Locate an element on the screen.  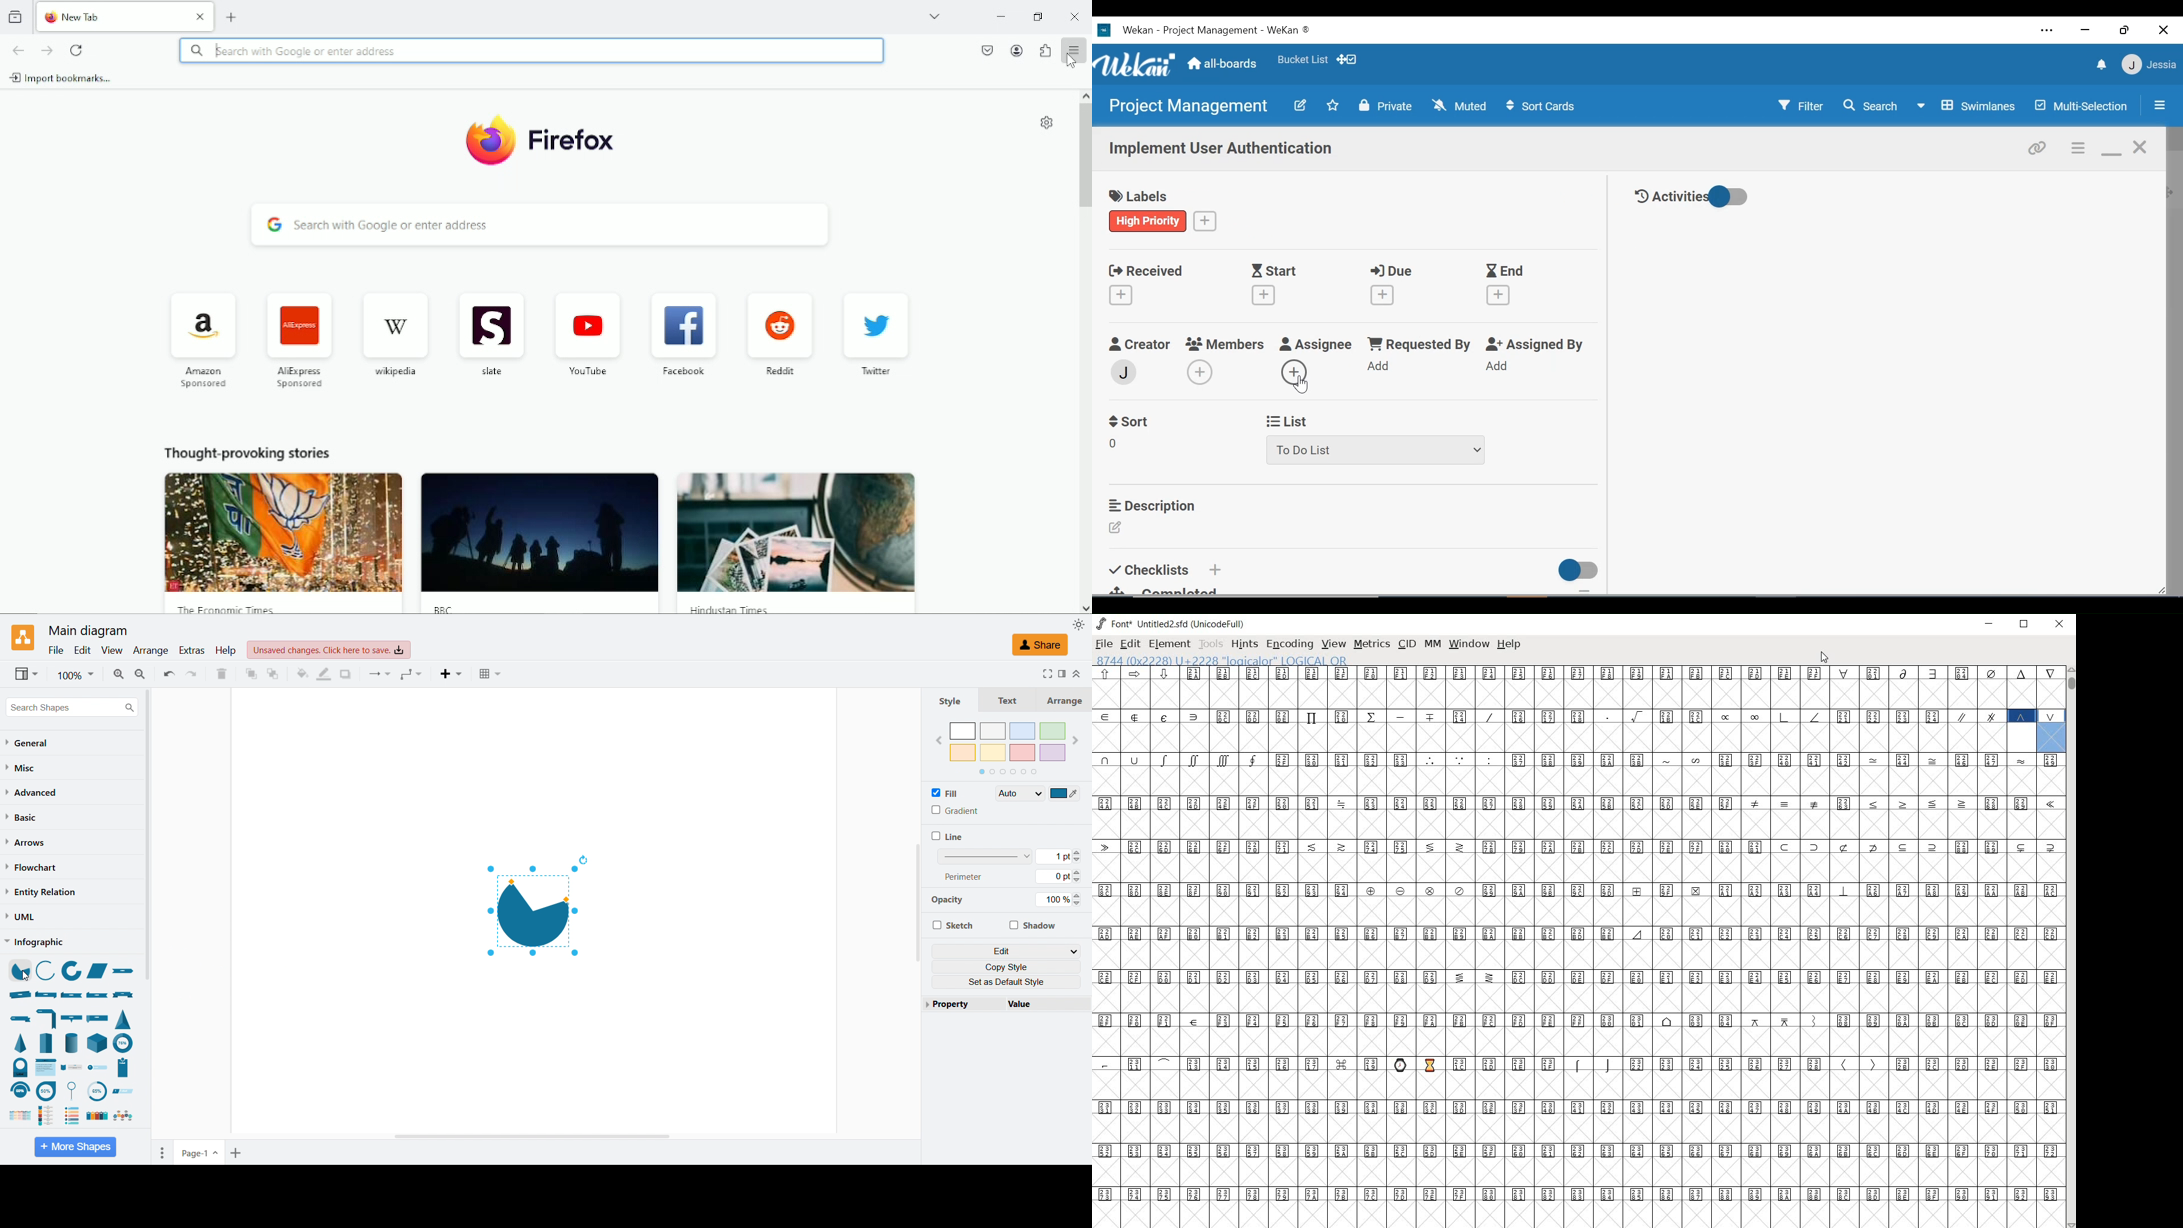
Unsaved changes click to save  is located at coordinates (329, 649).